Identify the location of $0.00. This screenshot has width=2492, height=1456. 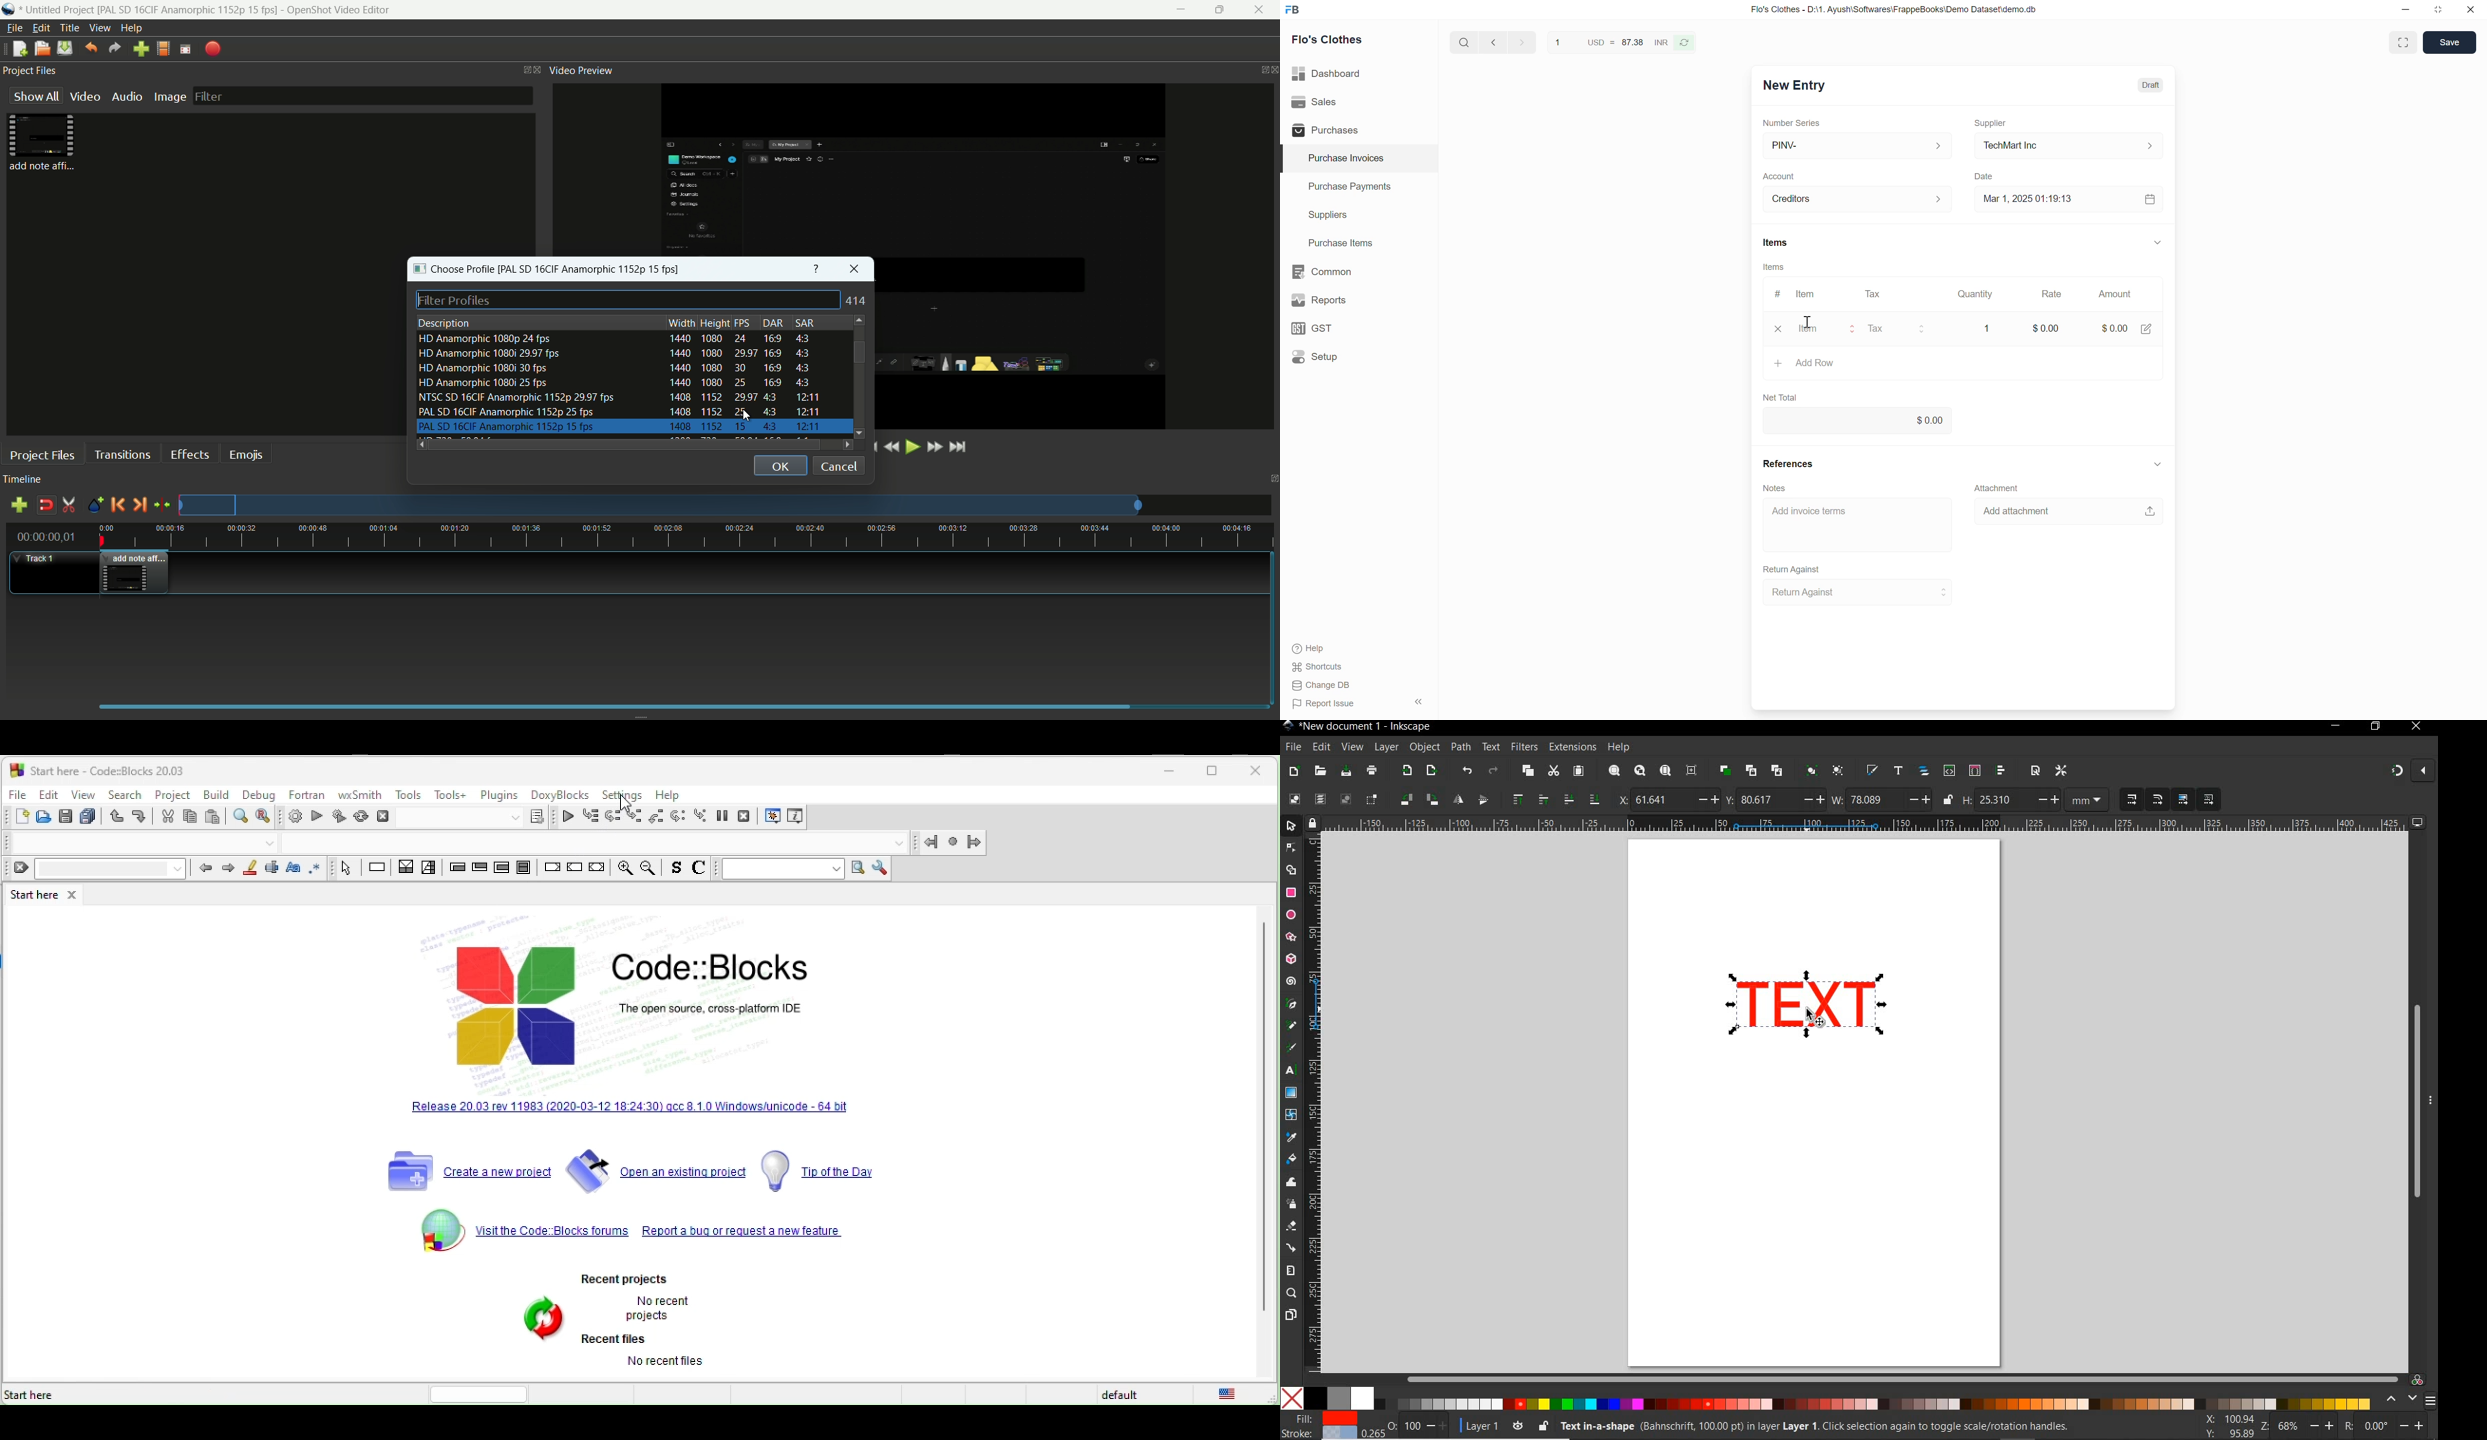
(1857, 422).